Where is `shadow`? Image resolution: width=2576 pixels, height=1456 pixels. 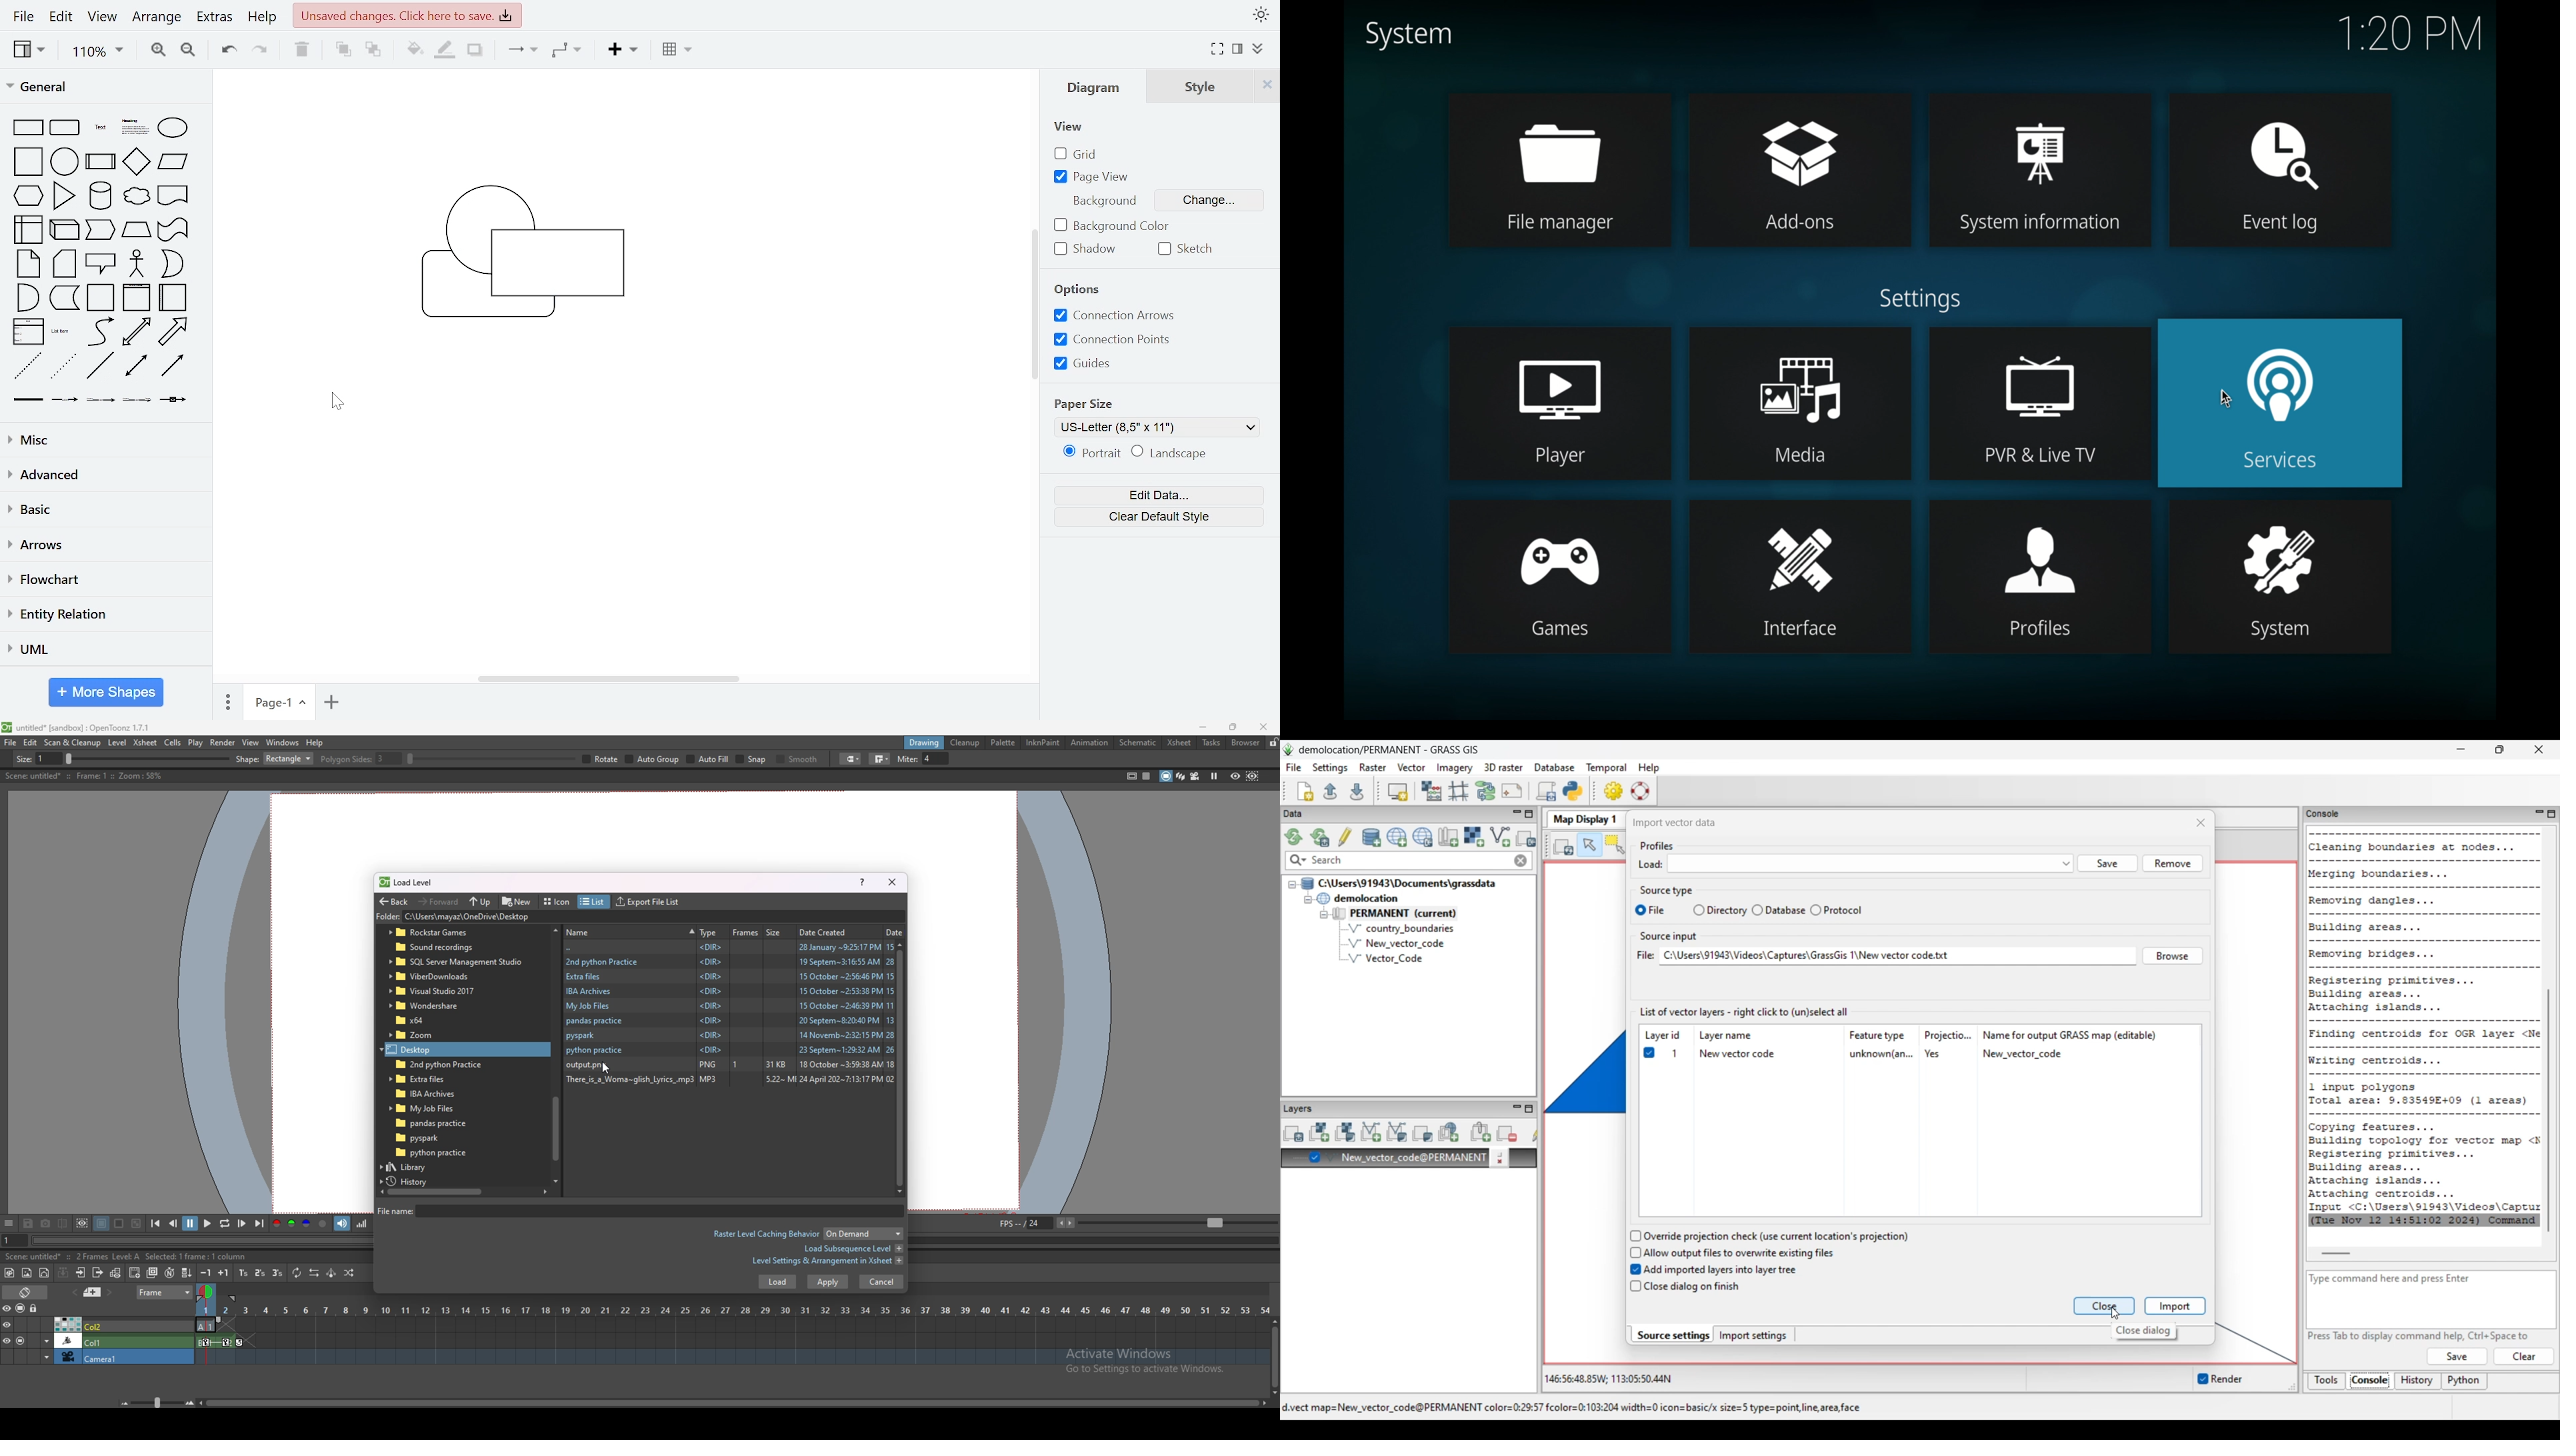 shadow is located at coordinates (1084, 249).